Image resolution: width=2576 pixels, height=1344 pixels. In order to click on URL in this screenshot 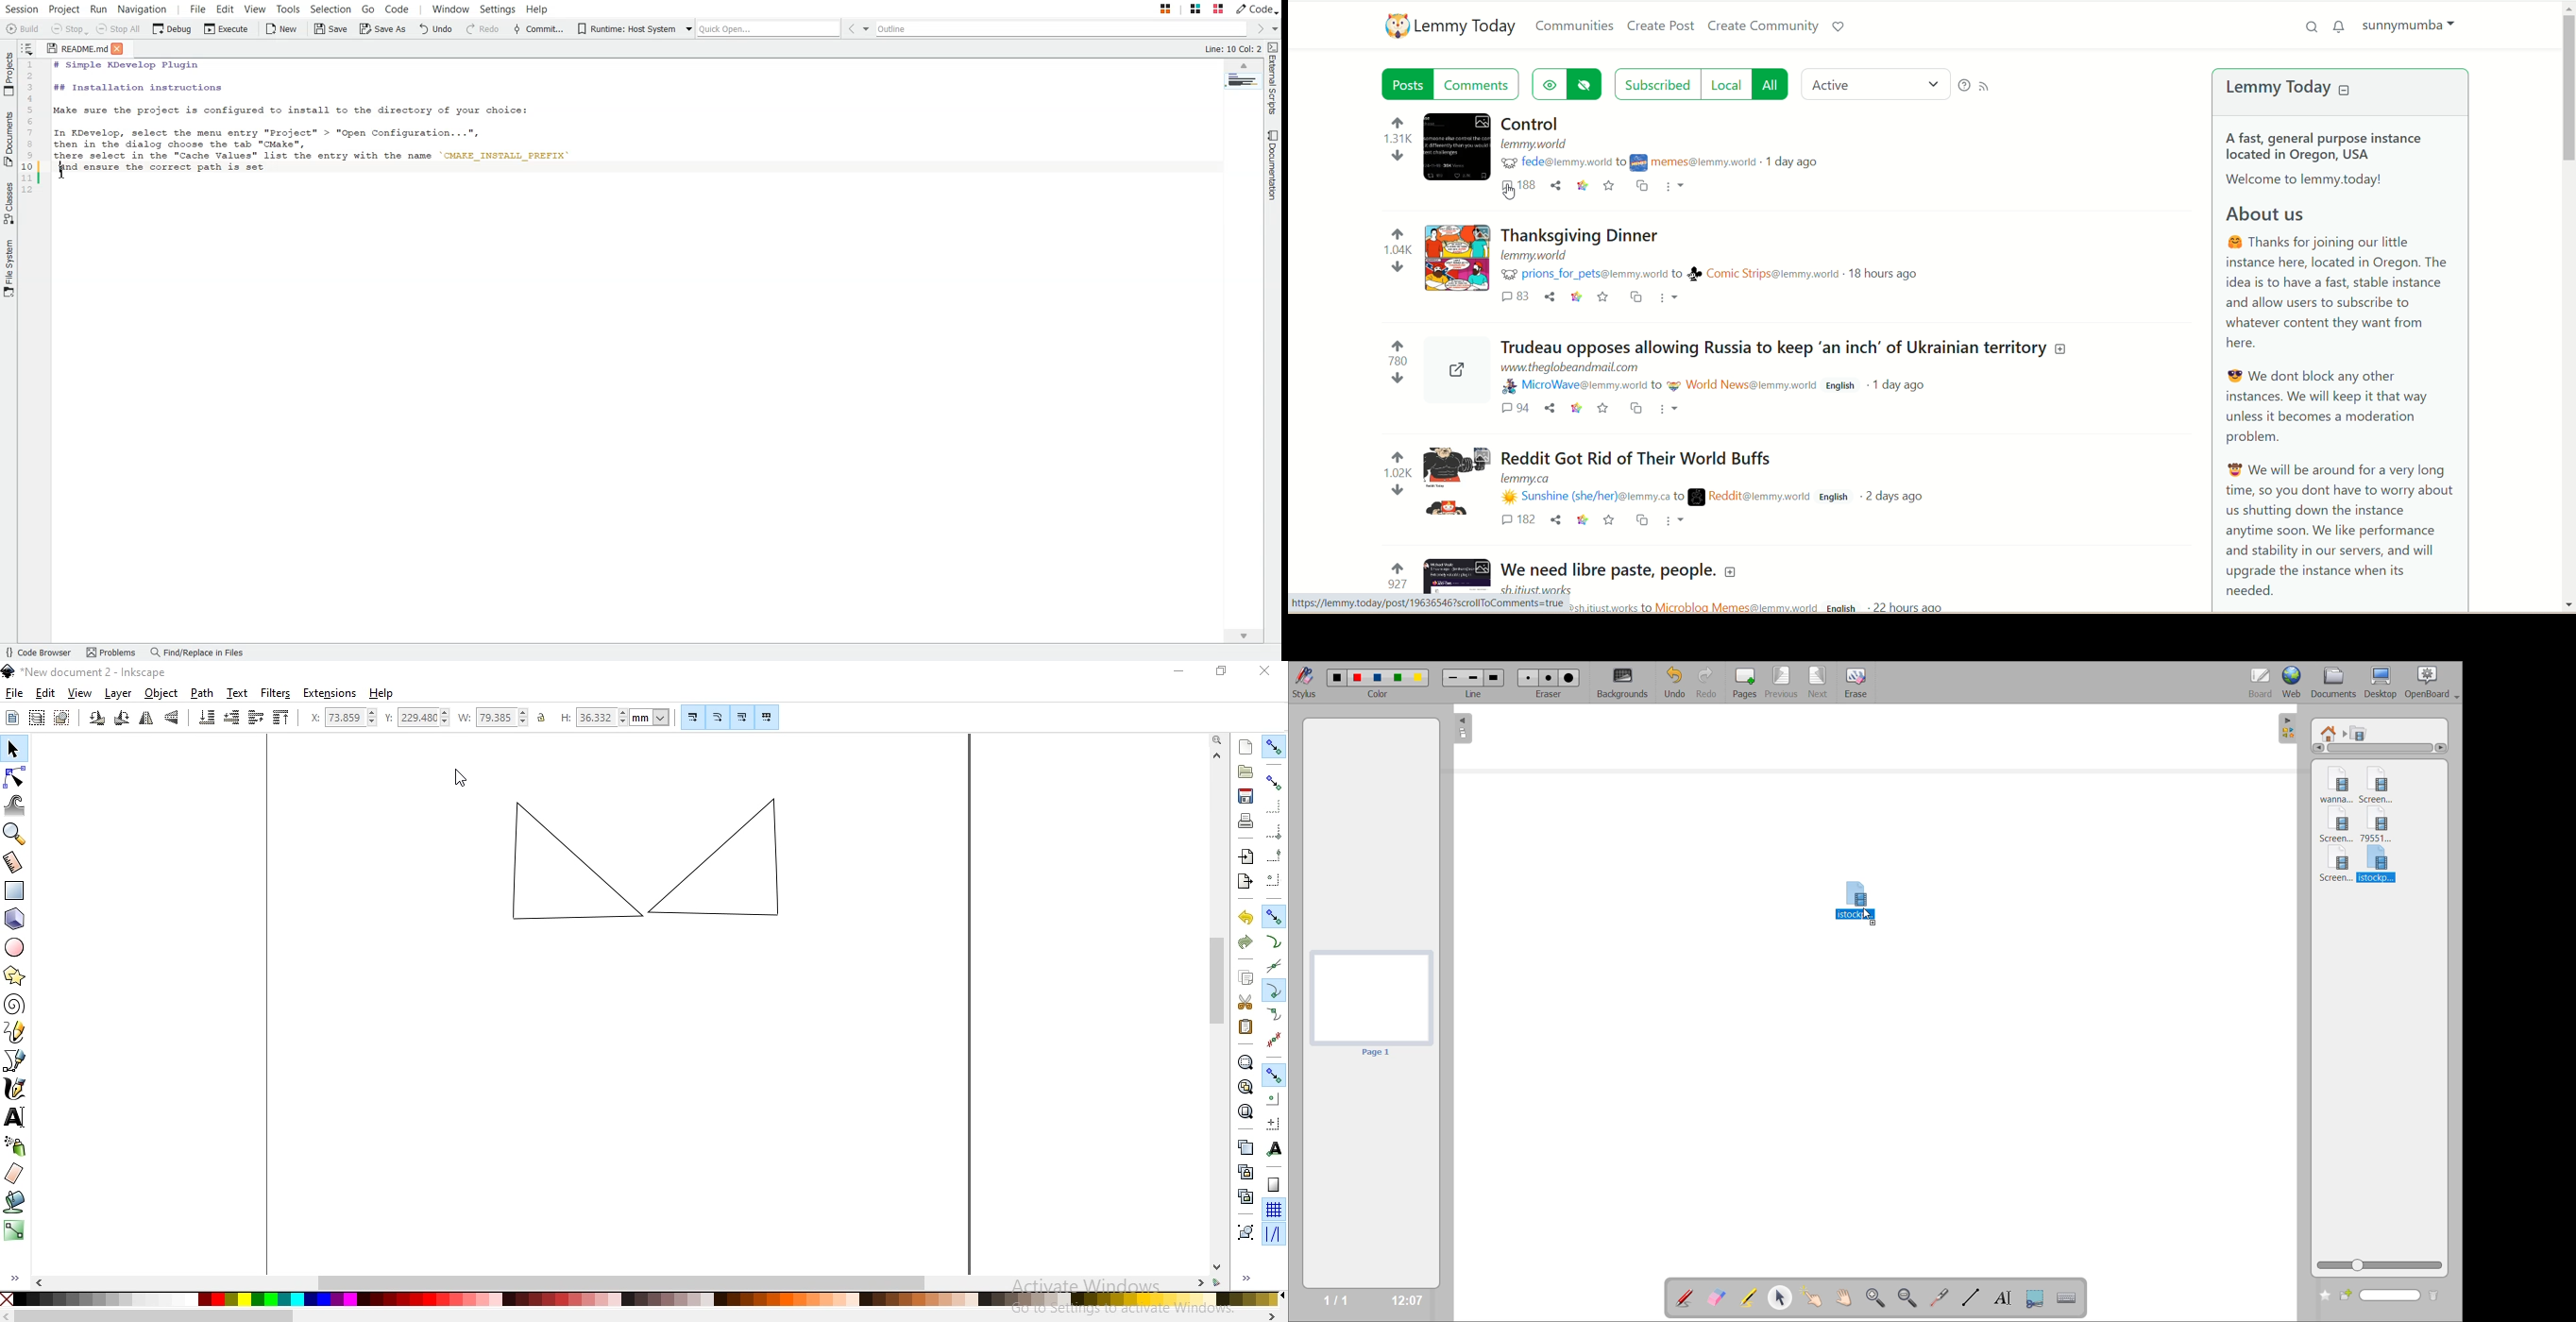, I will do `click(1585, 367)`.